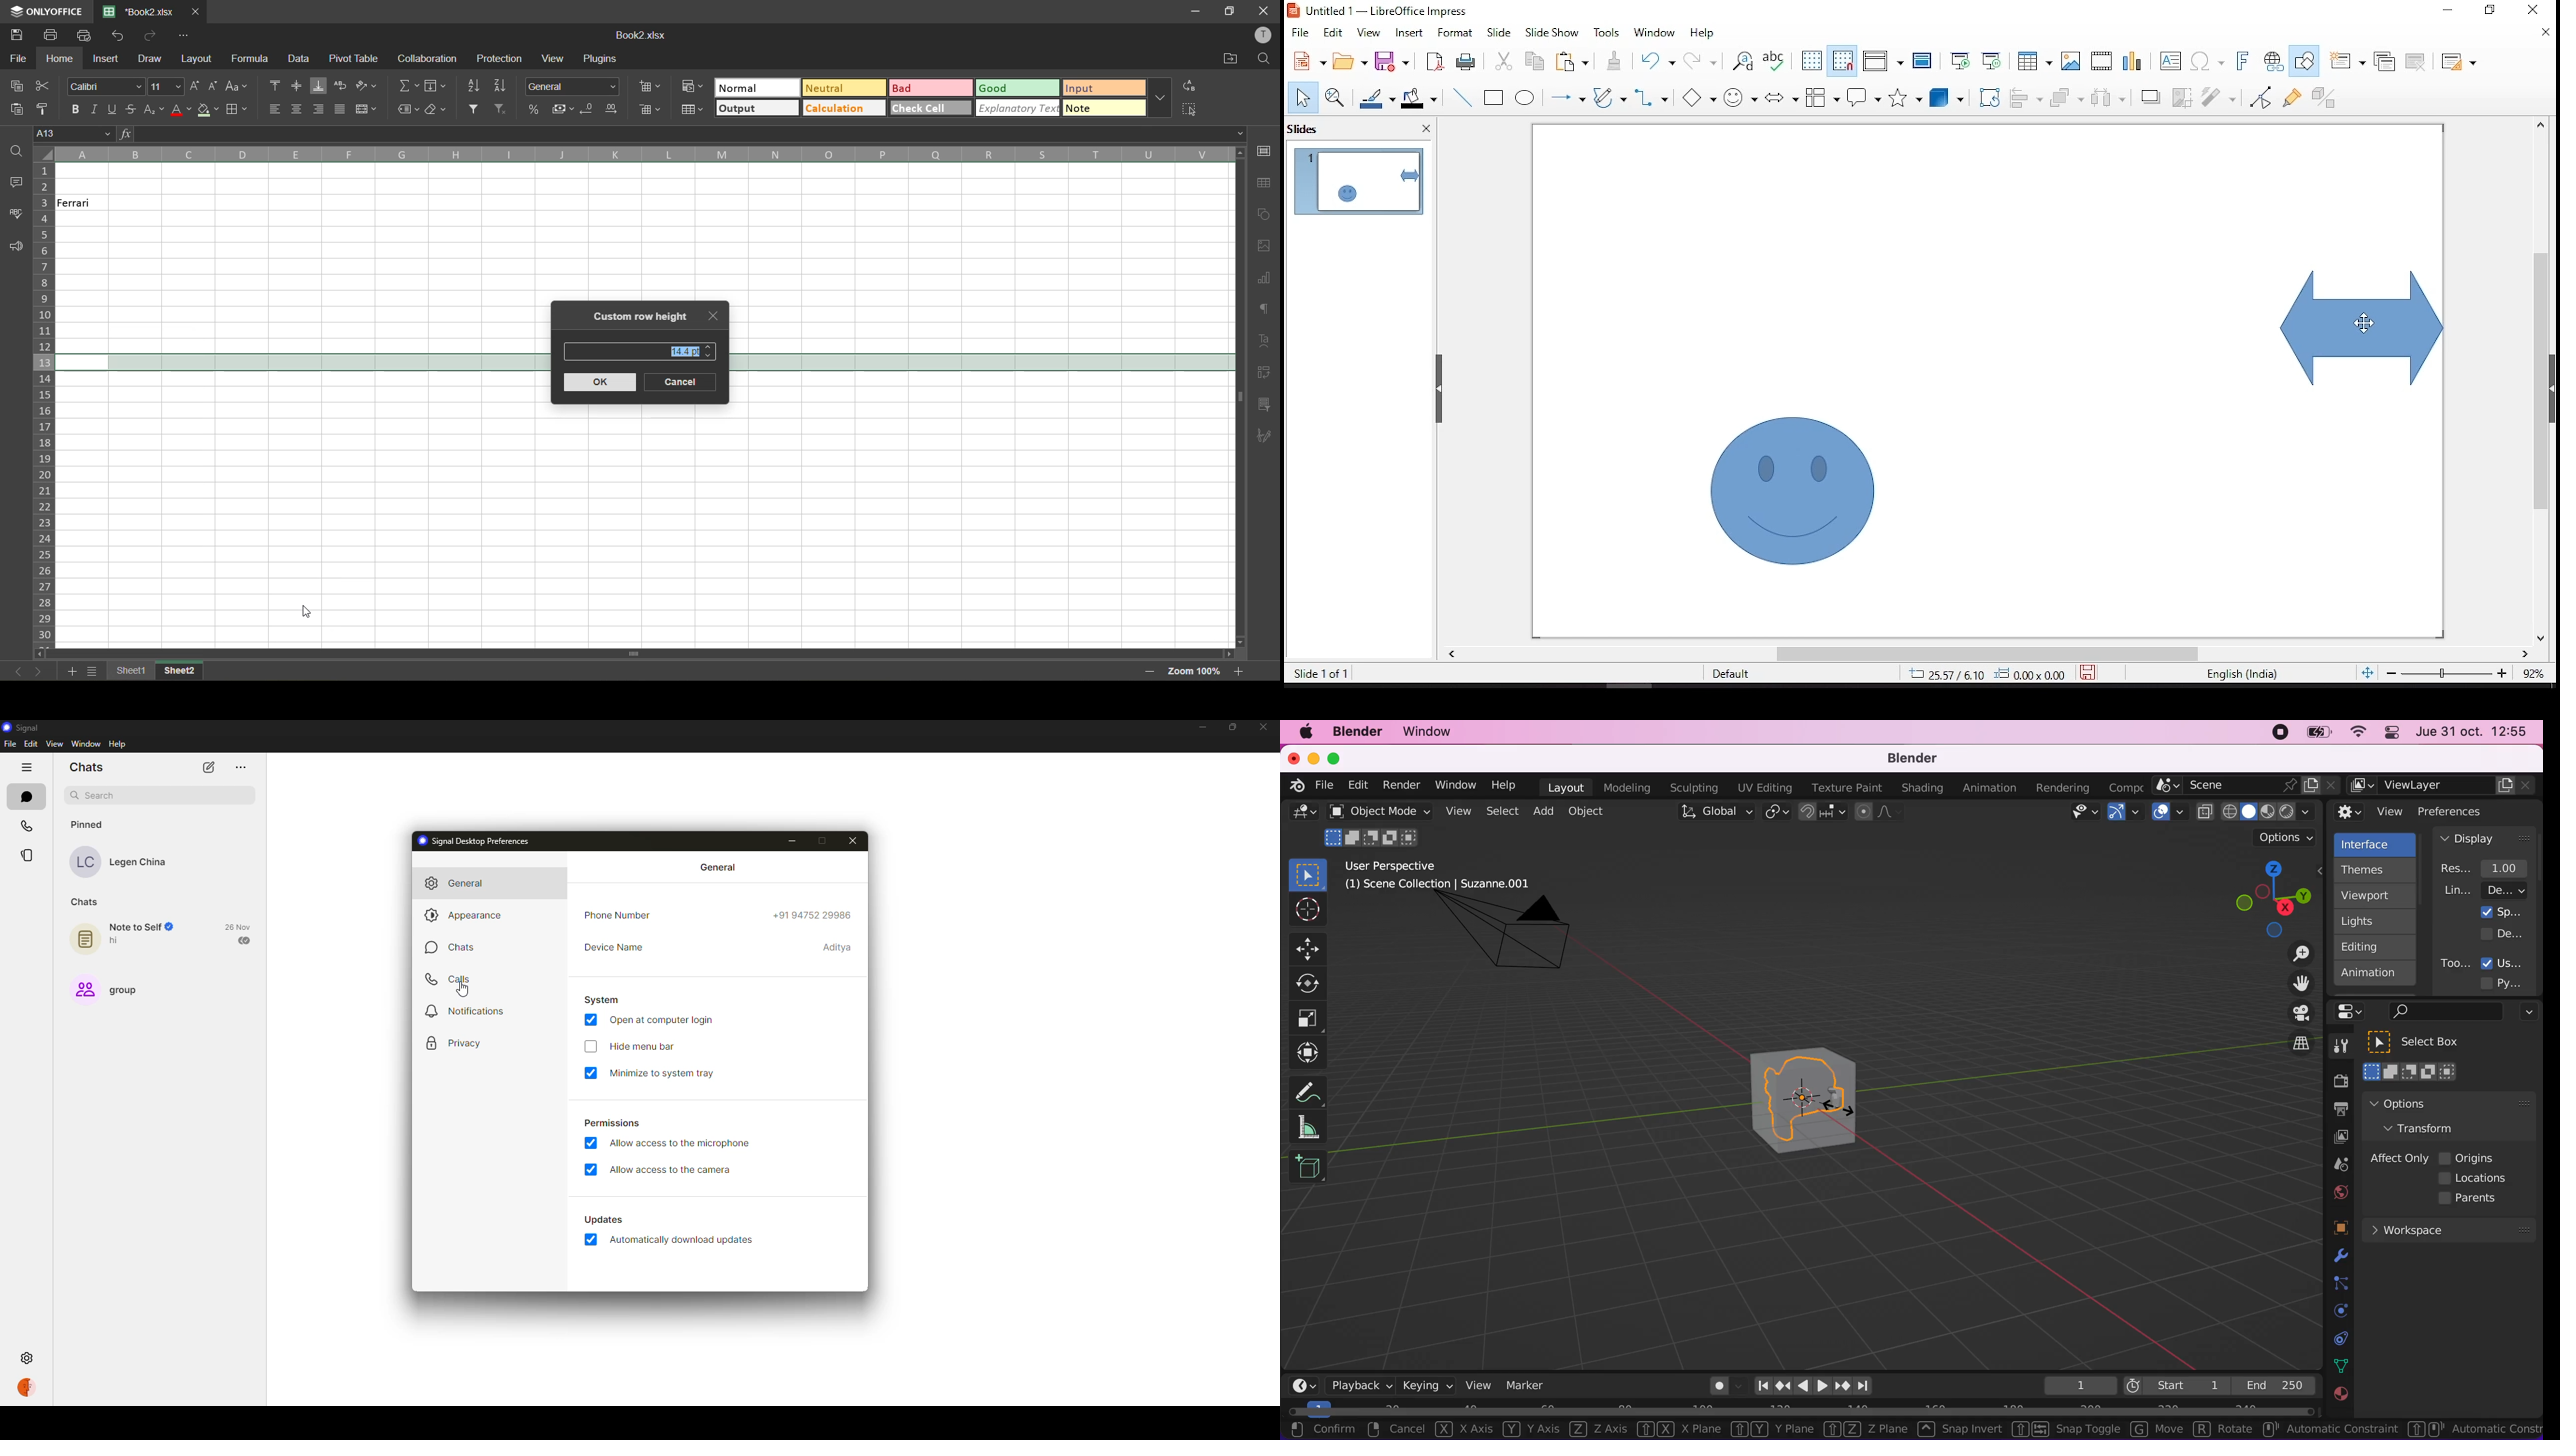  I want to click on summation, so click(408, 85).